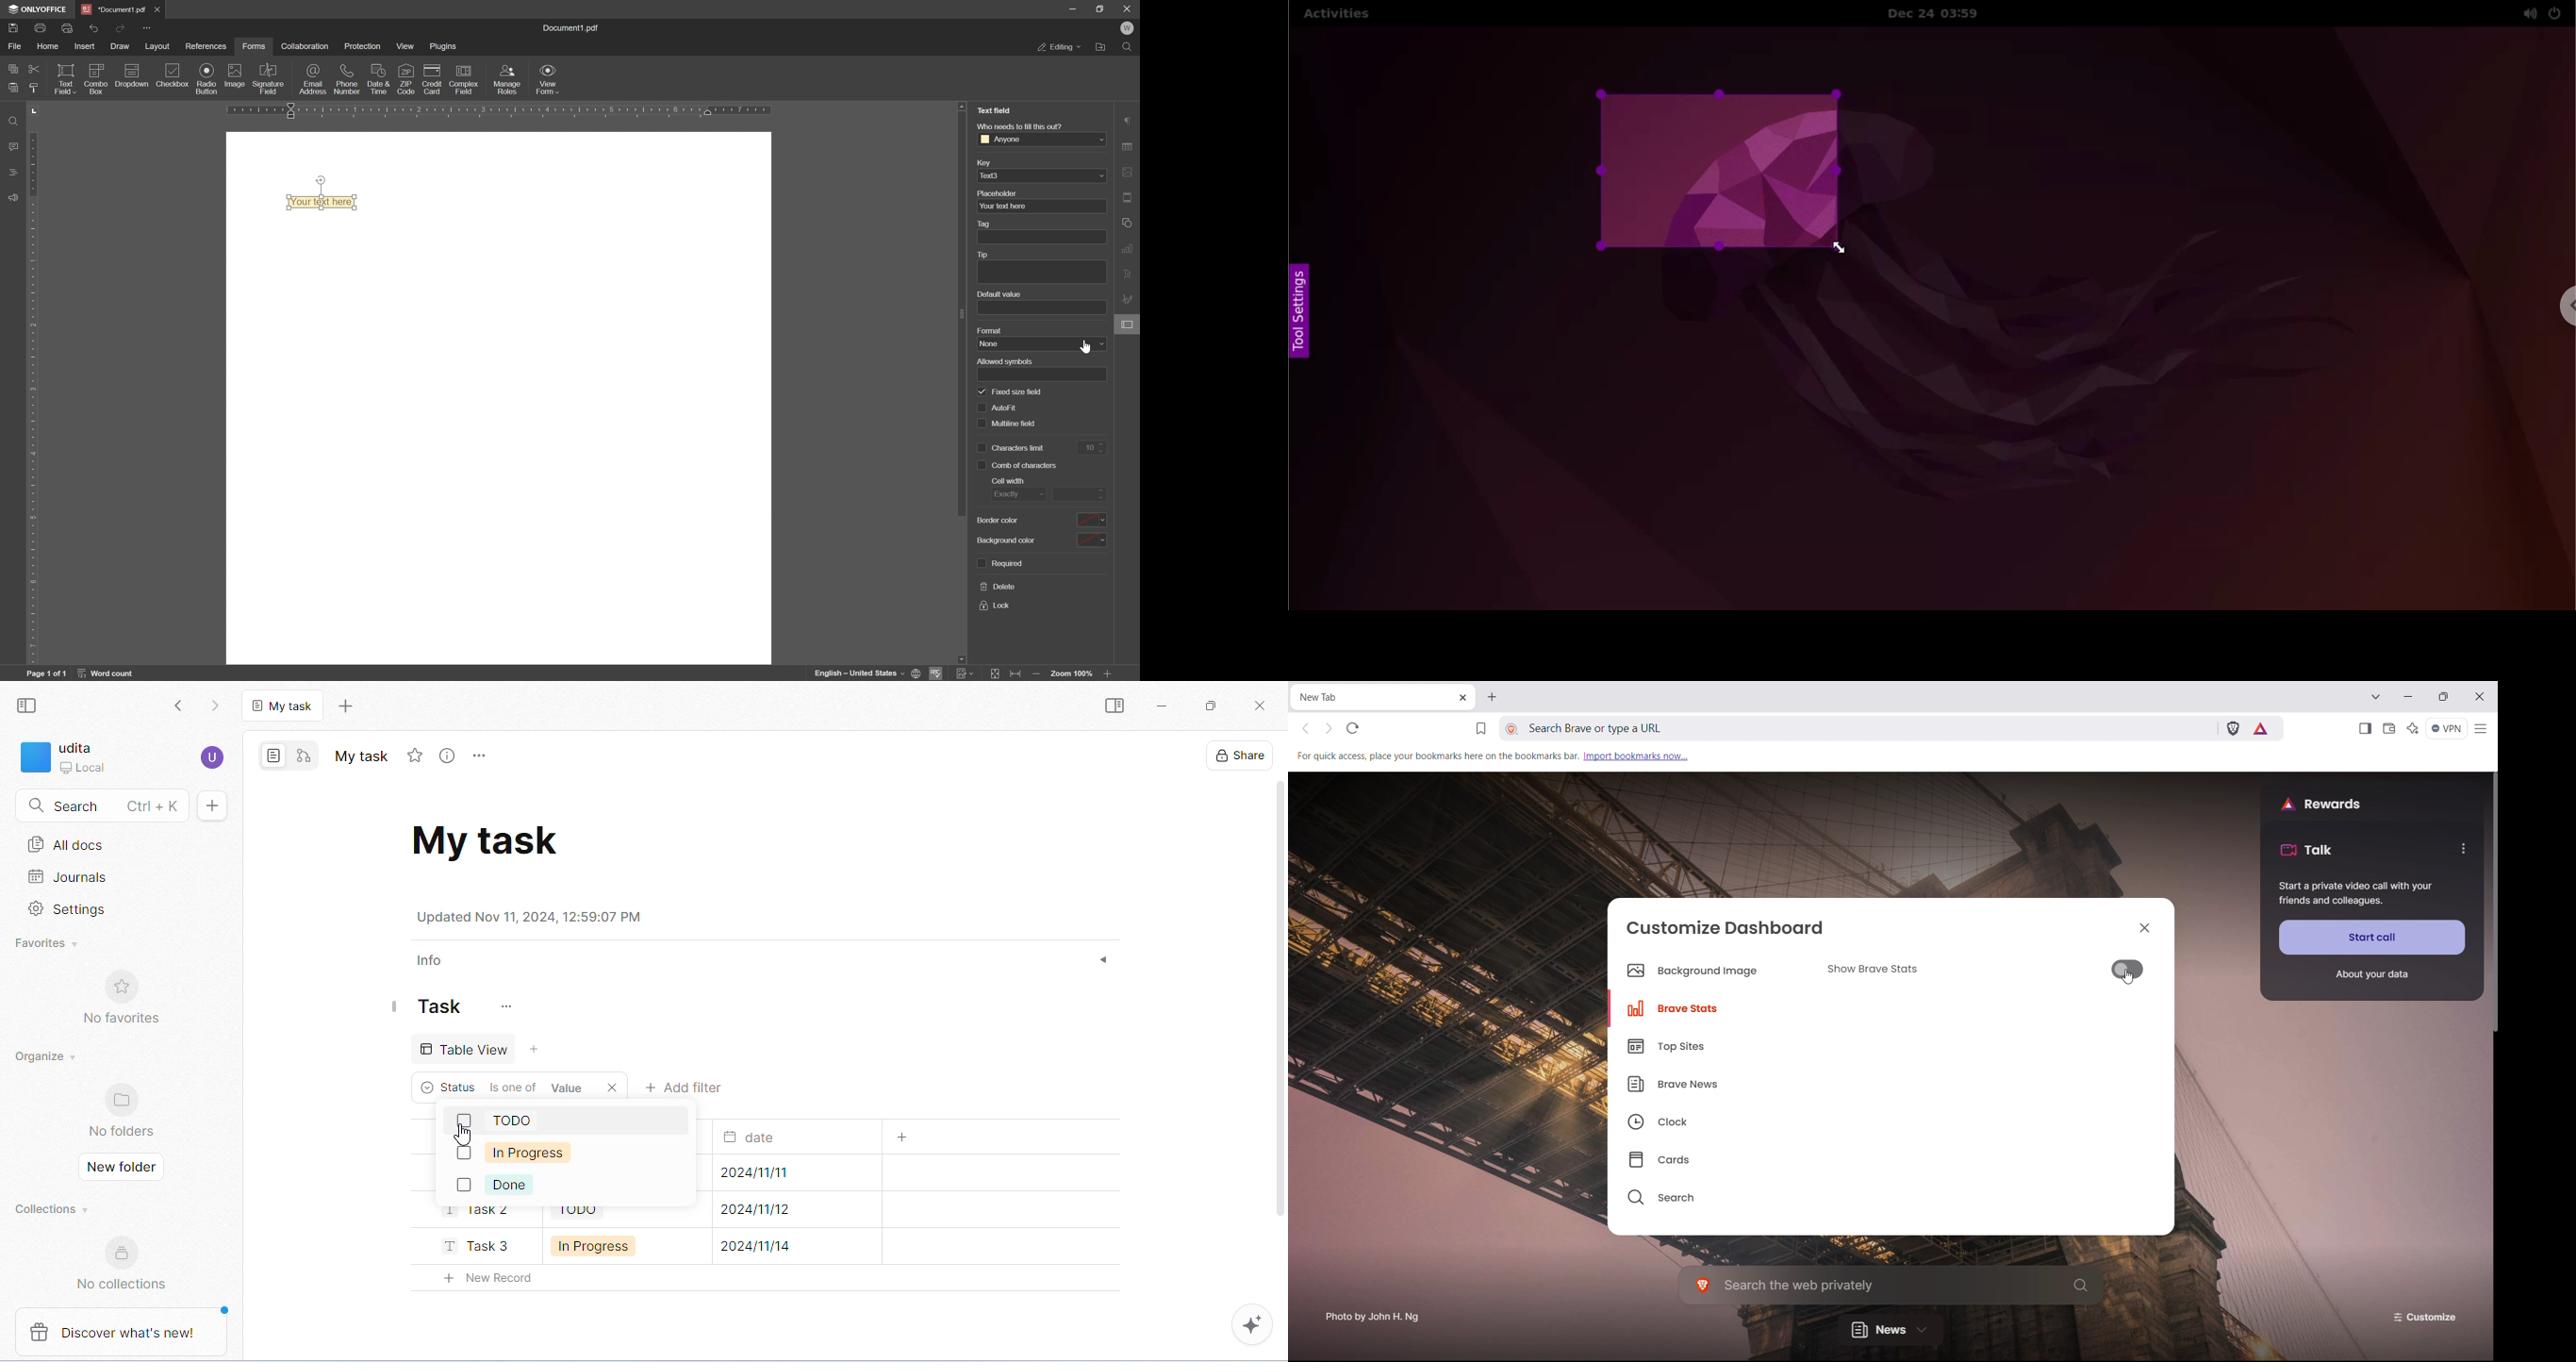 The height and width of the screenshot is (1372, 2576). I want to click on placeholder, so click(999, 193).